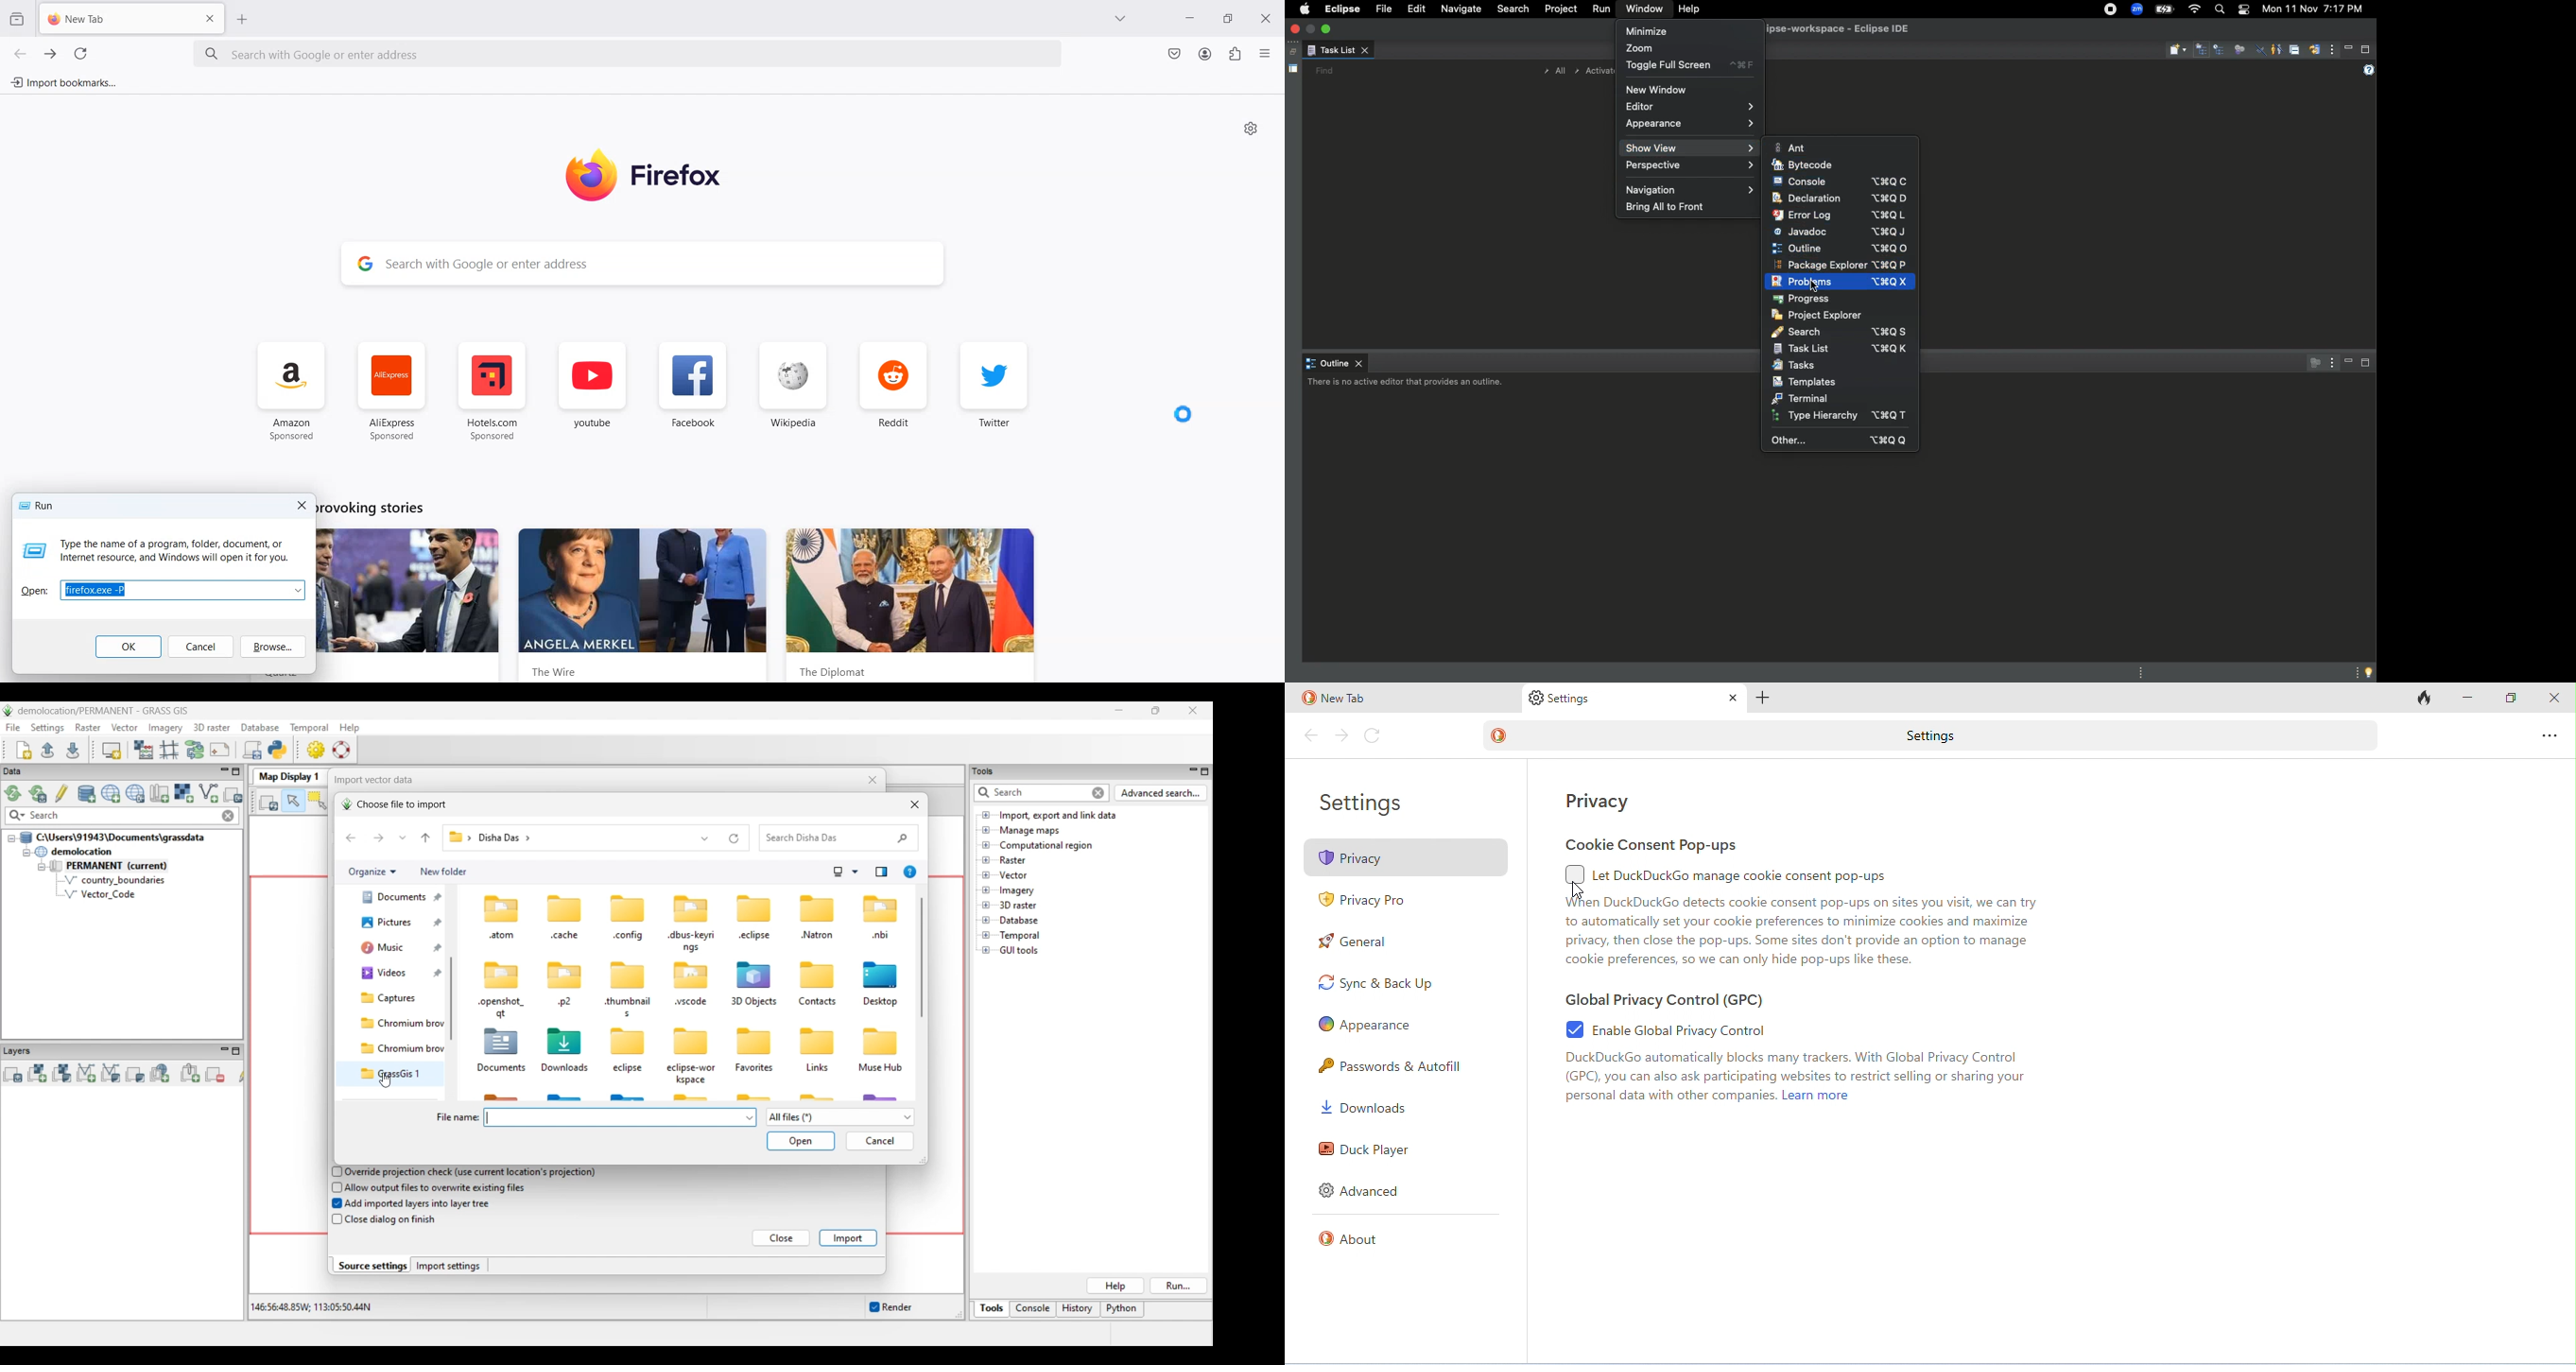  What do you see at coordinates (691, 392) in the screenshot?
I see `Facebook` at bounding box center [691, 392].